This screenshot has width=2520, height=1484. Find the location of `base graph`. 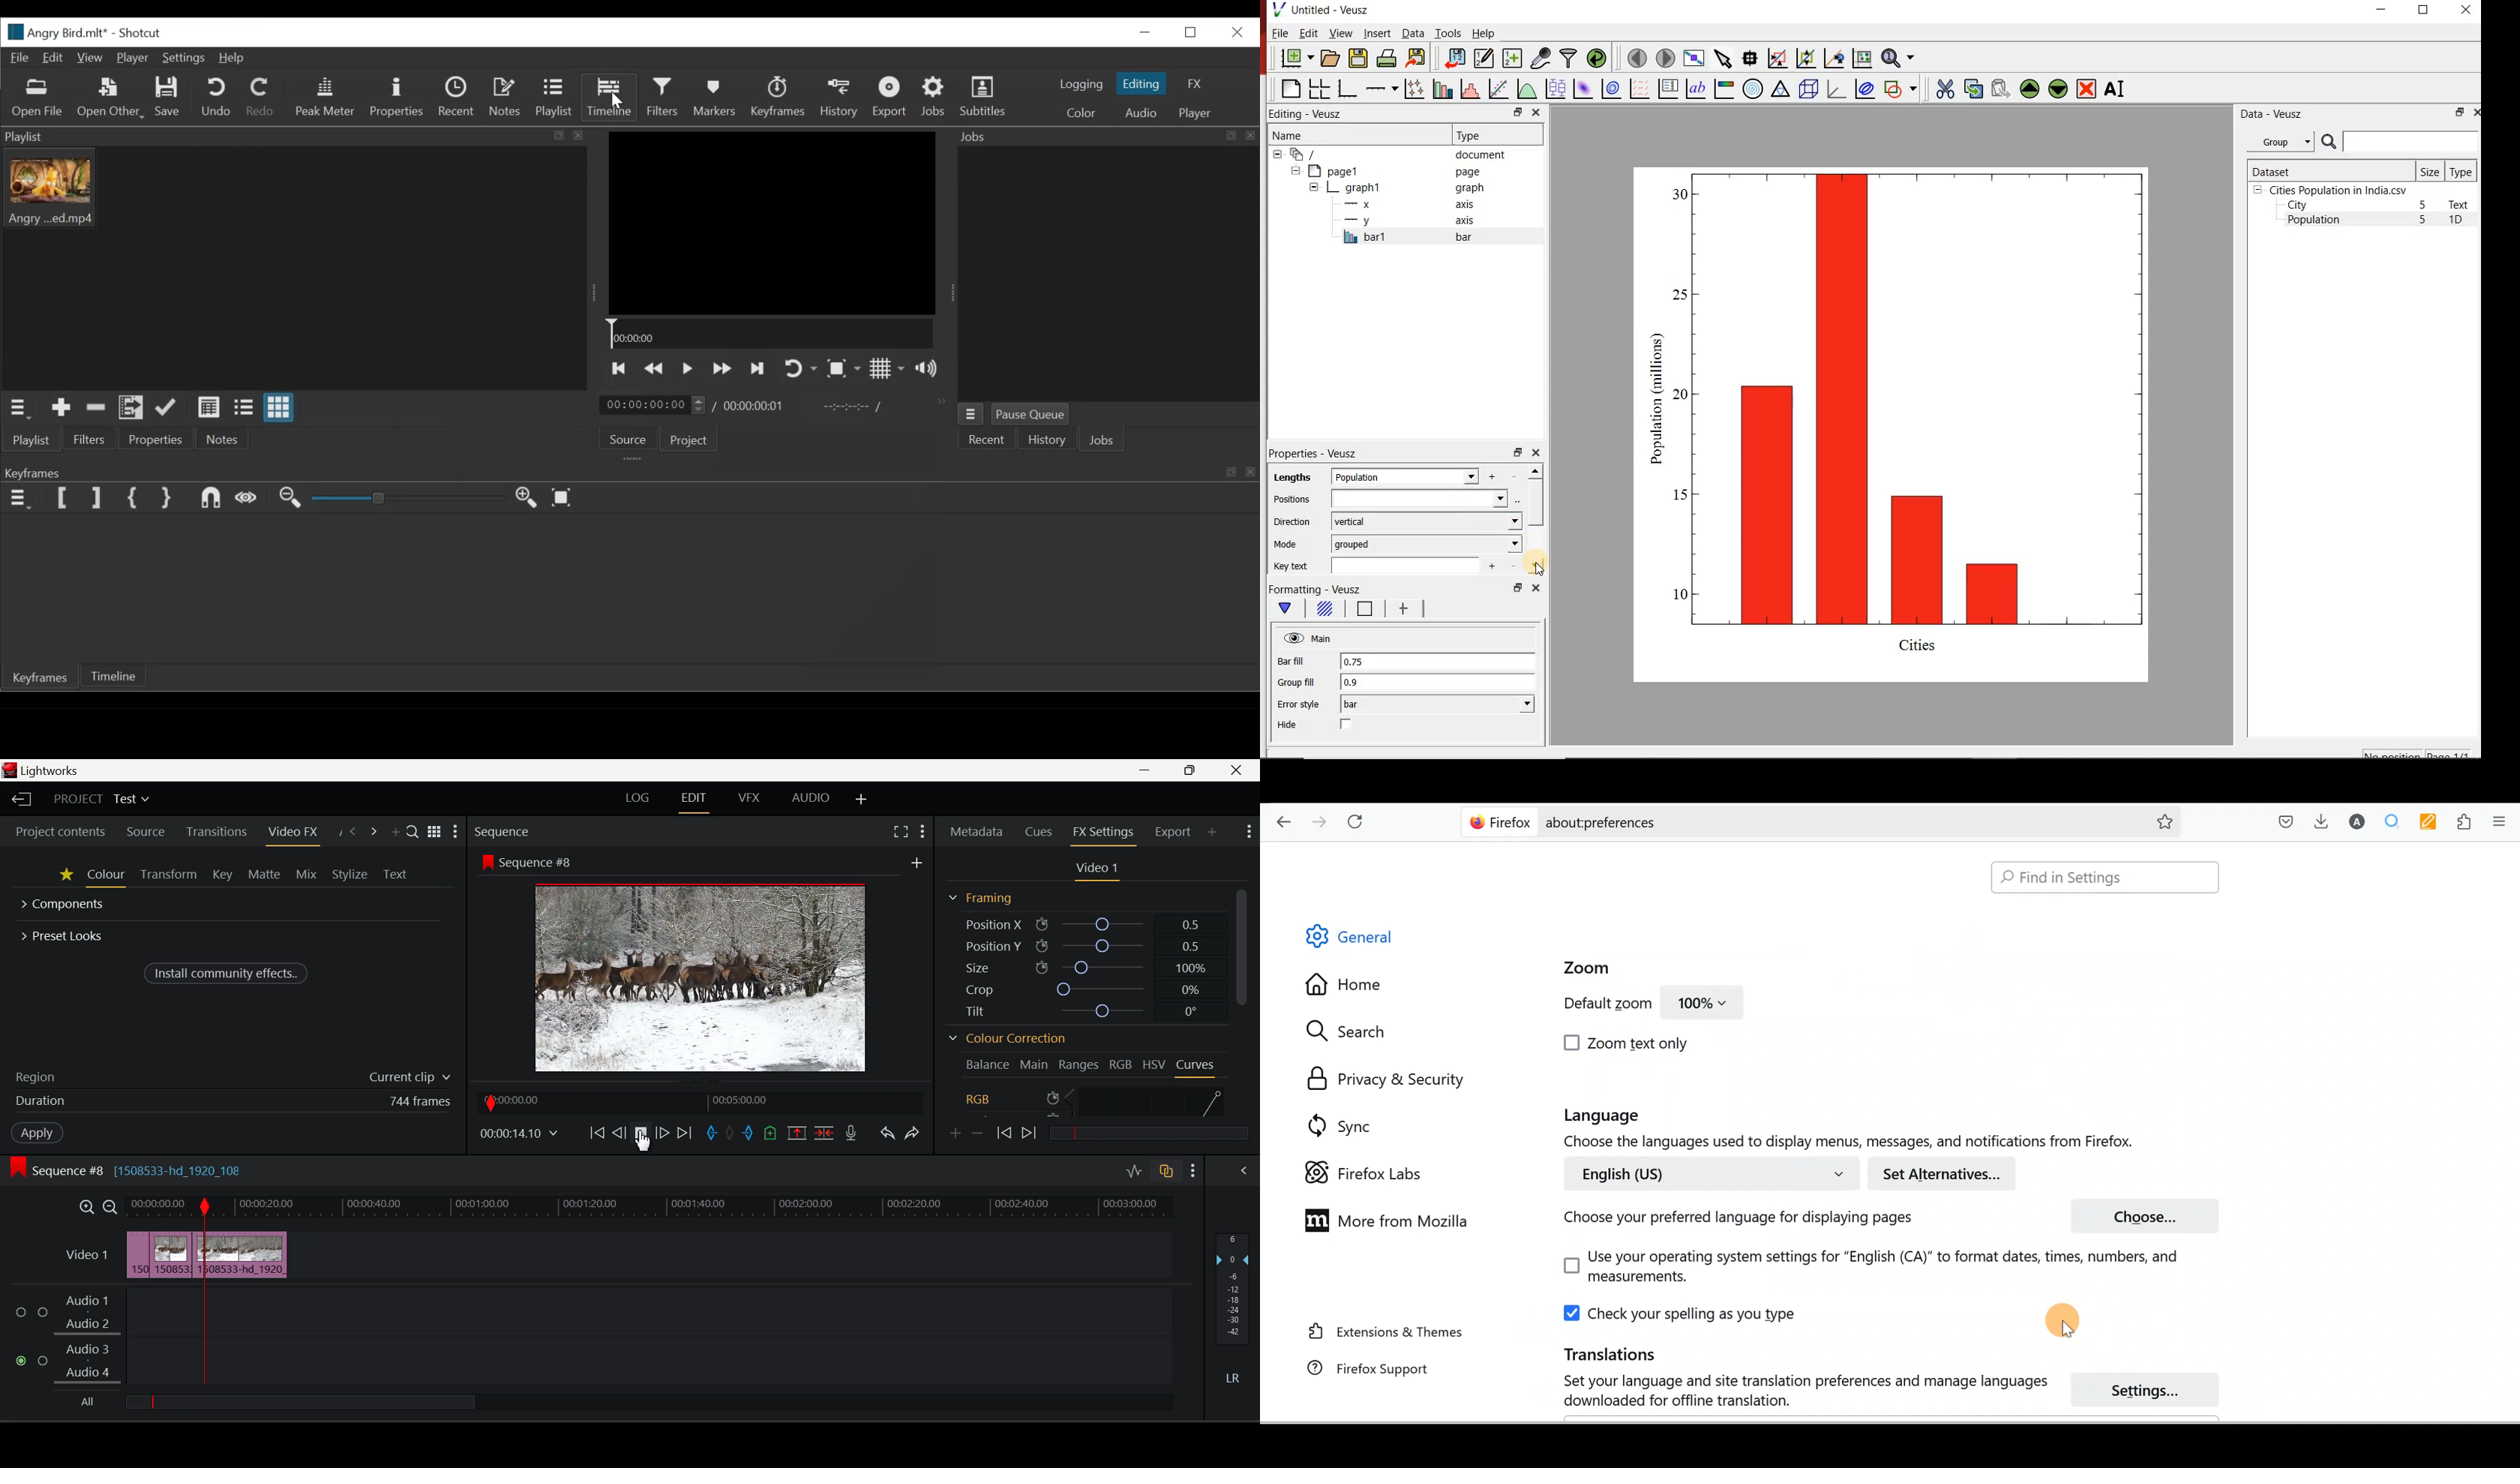

base graph is located at coordinates (1346, 89).